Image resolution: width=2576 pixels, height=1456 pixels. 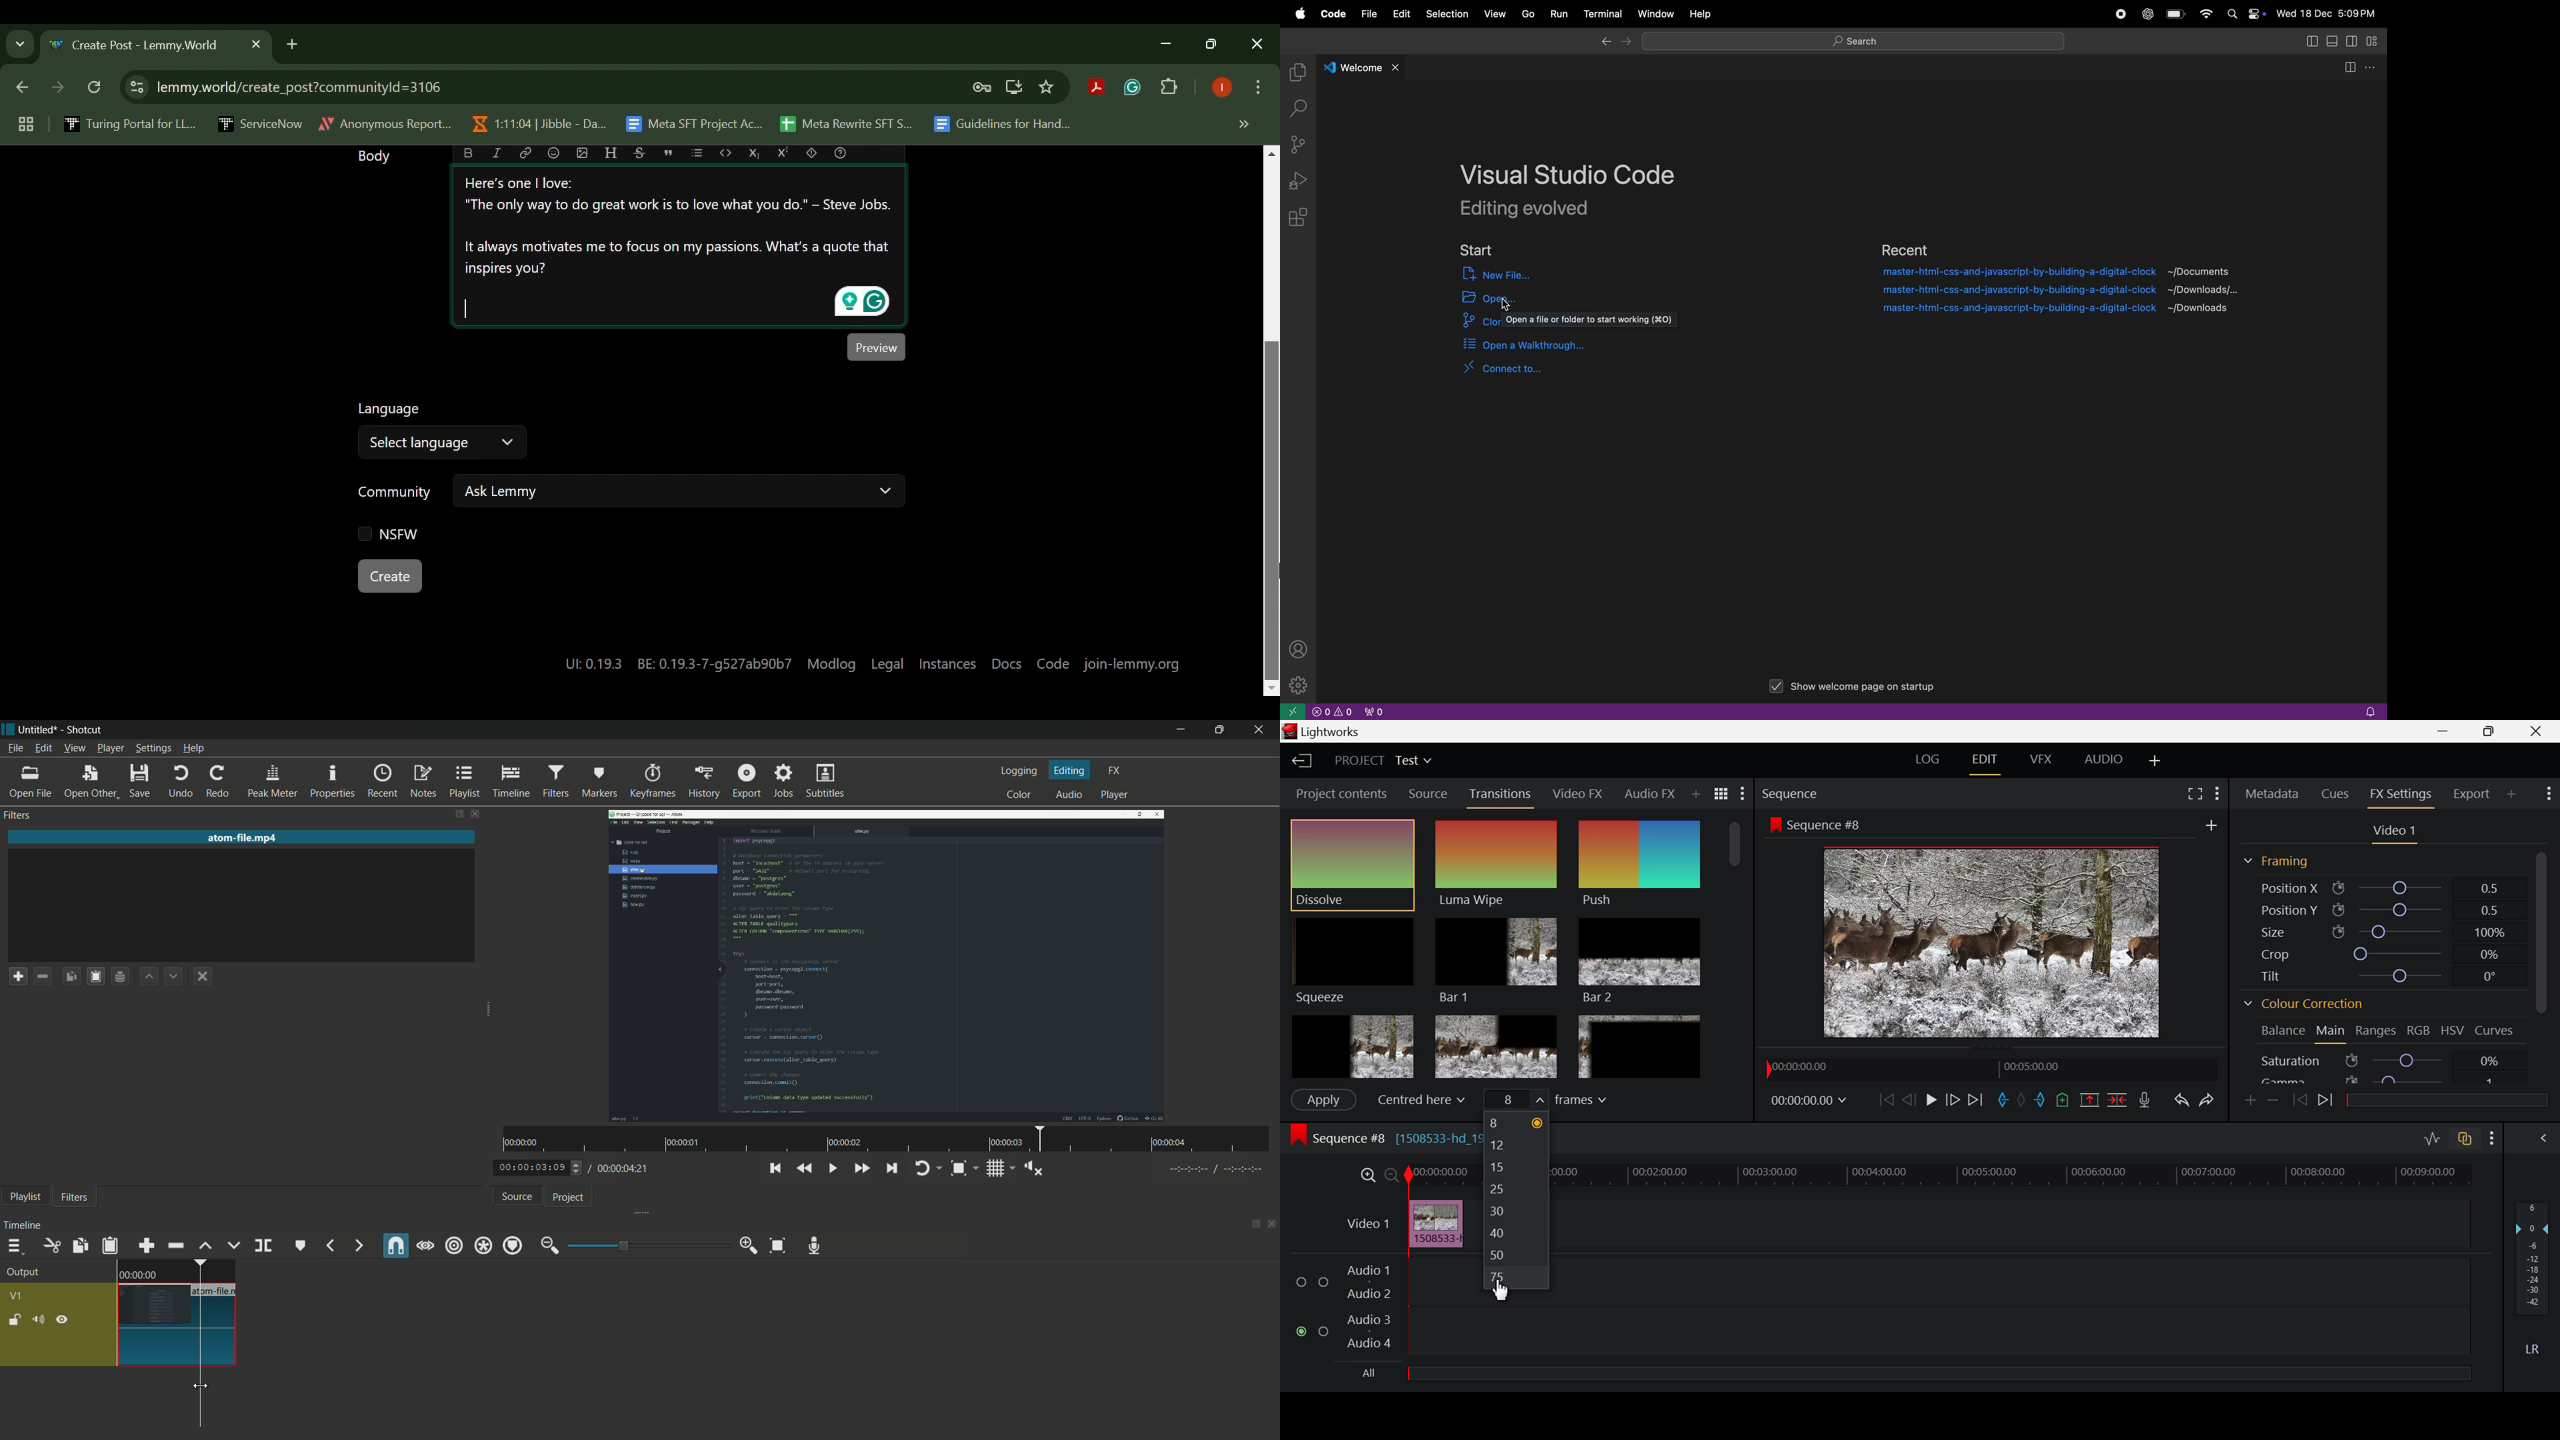 What do you see at coordinates (1515, 275) in the screenshot?
I see `new file` at bounding box center [1515, 275].